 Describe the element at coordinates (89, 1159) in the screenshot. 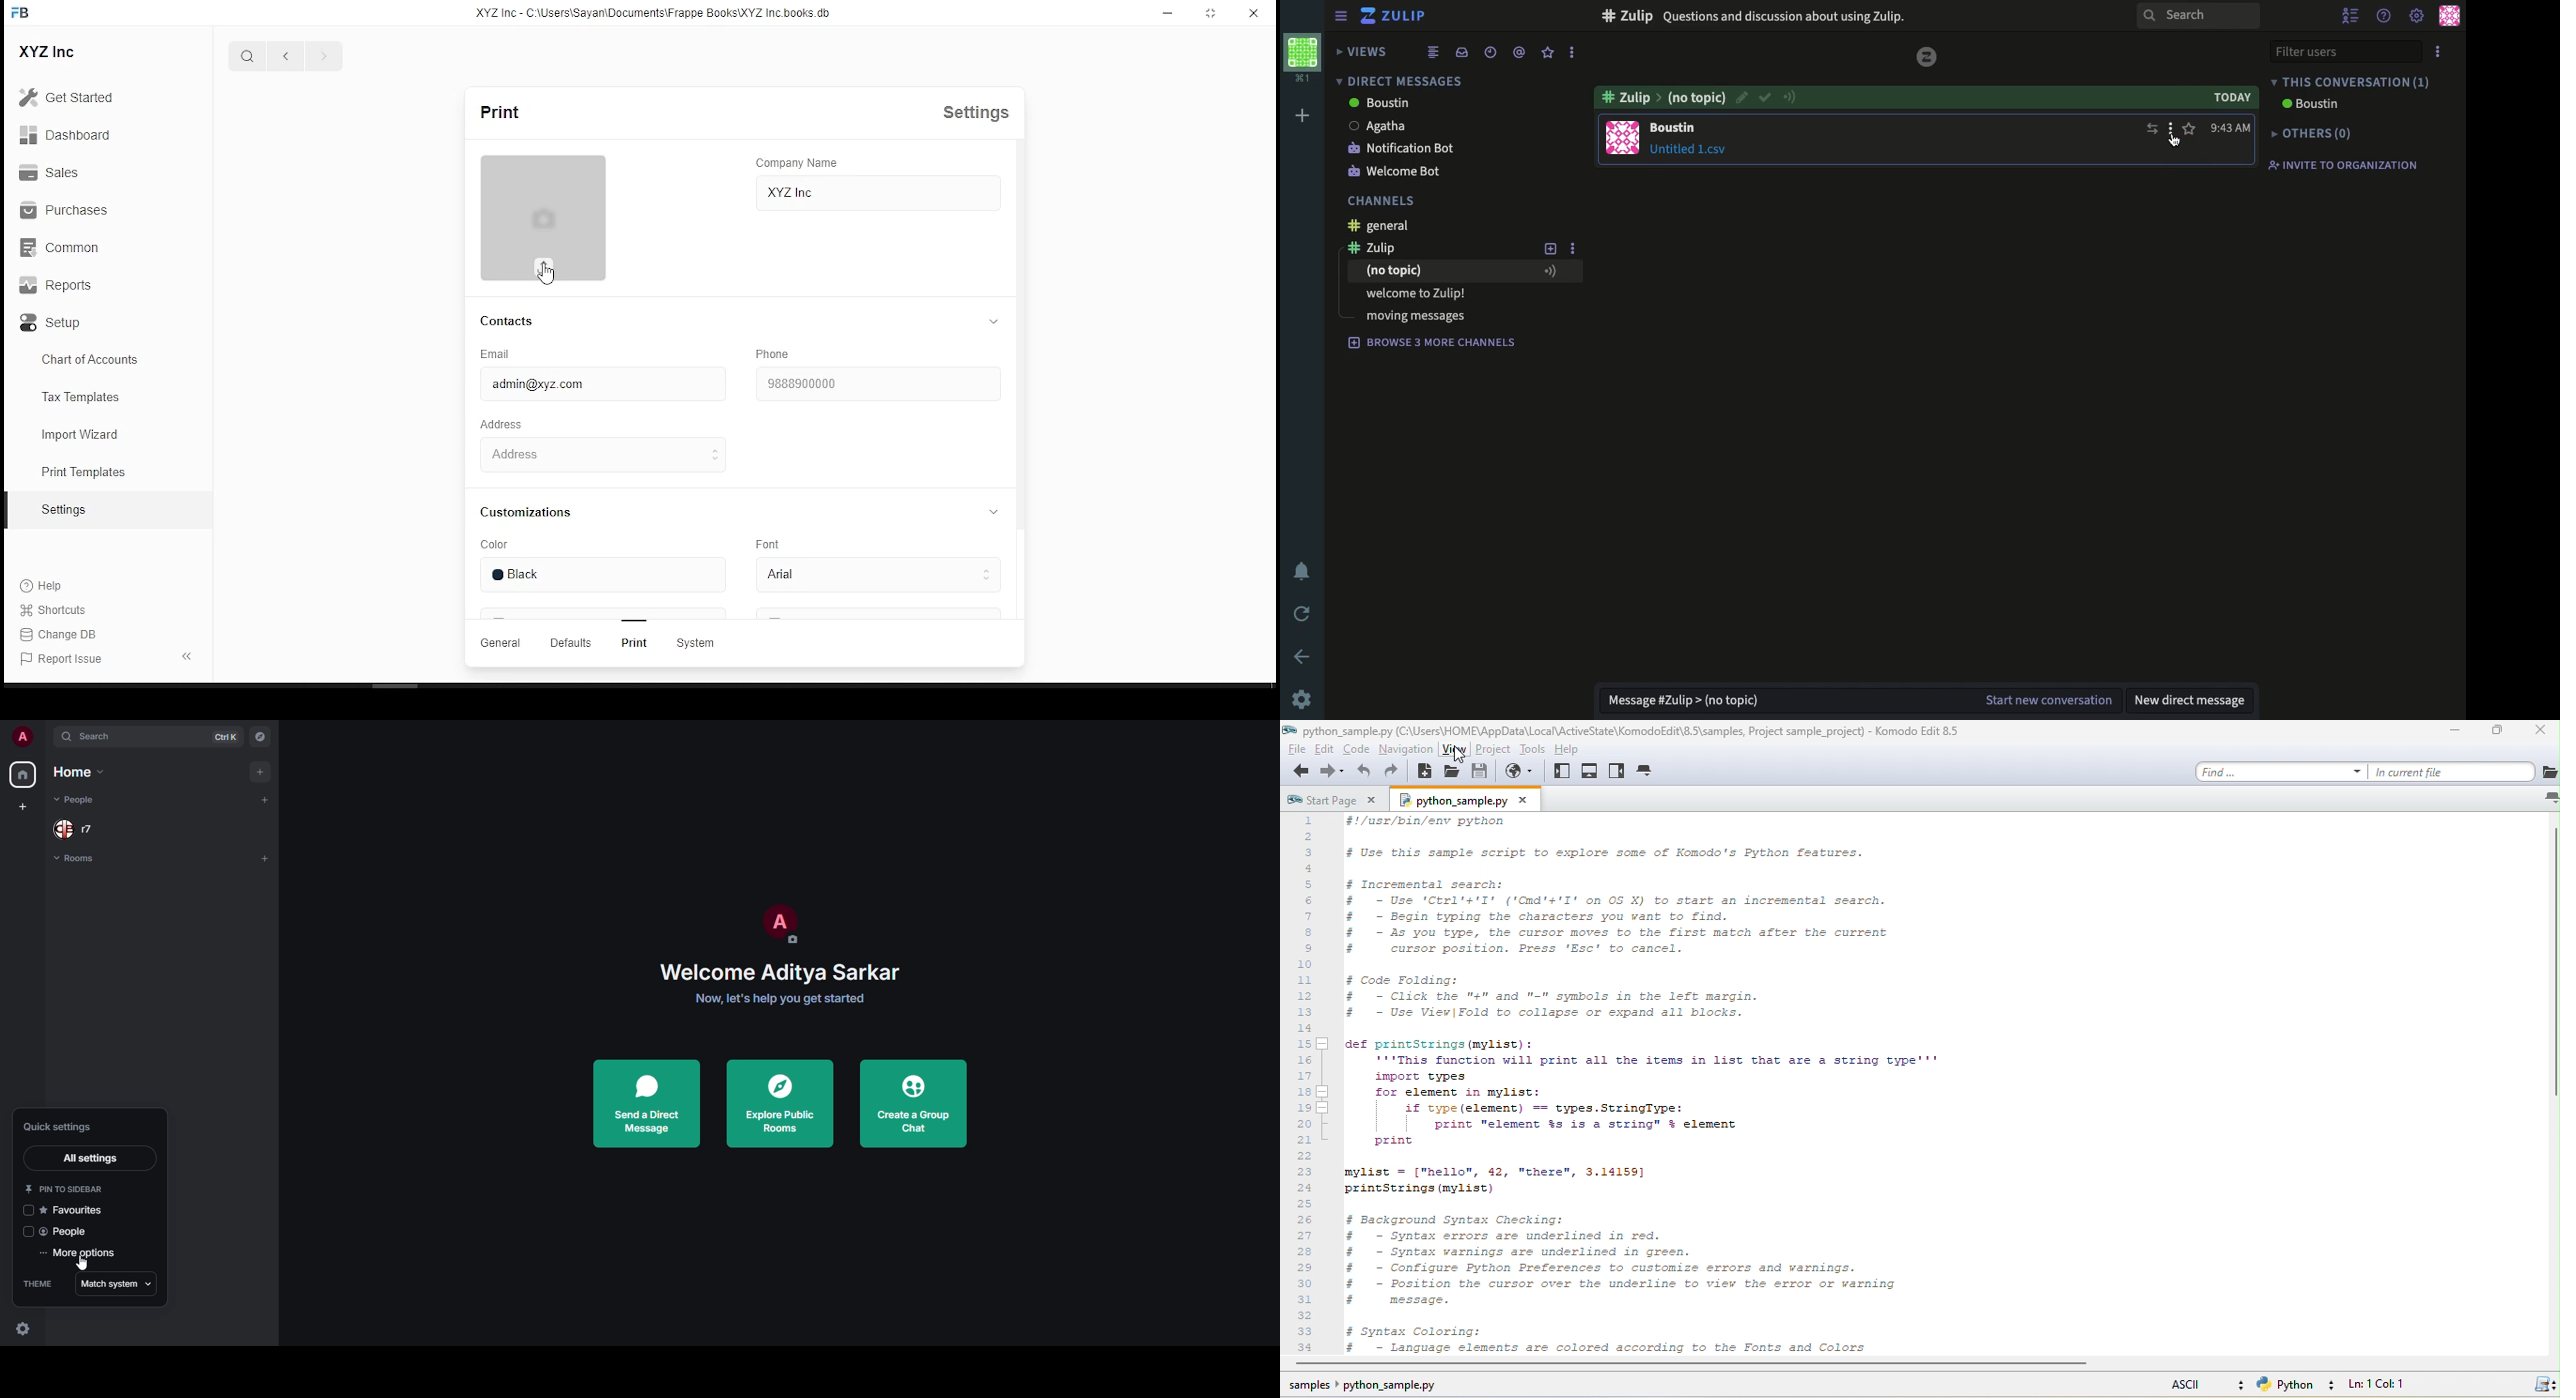

I see `all settings` at that location.